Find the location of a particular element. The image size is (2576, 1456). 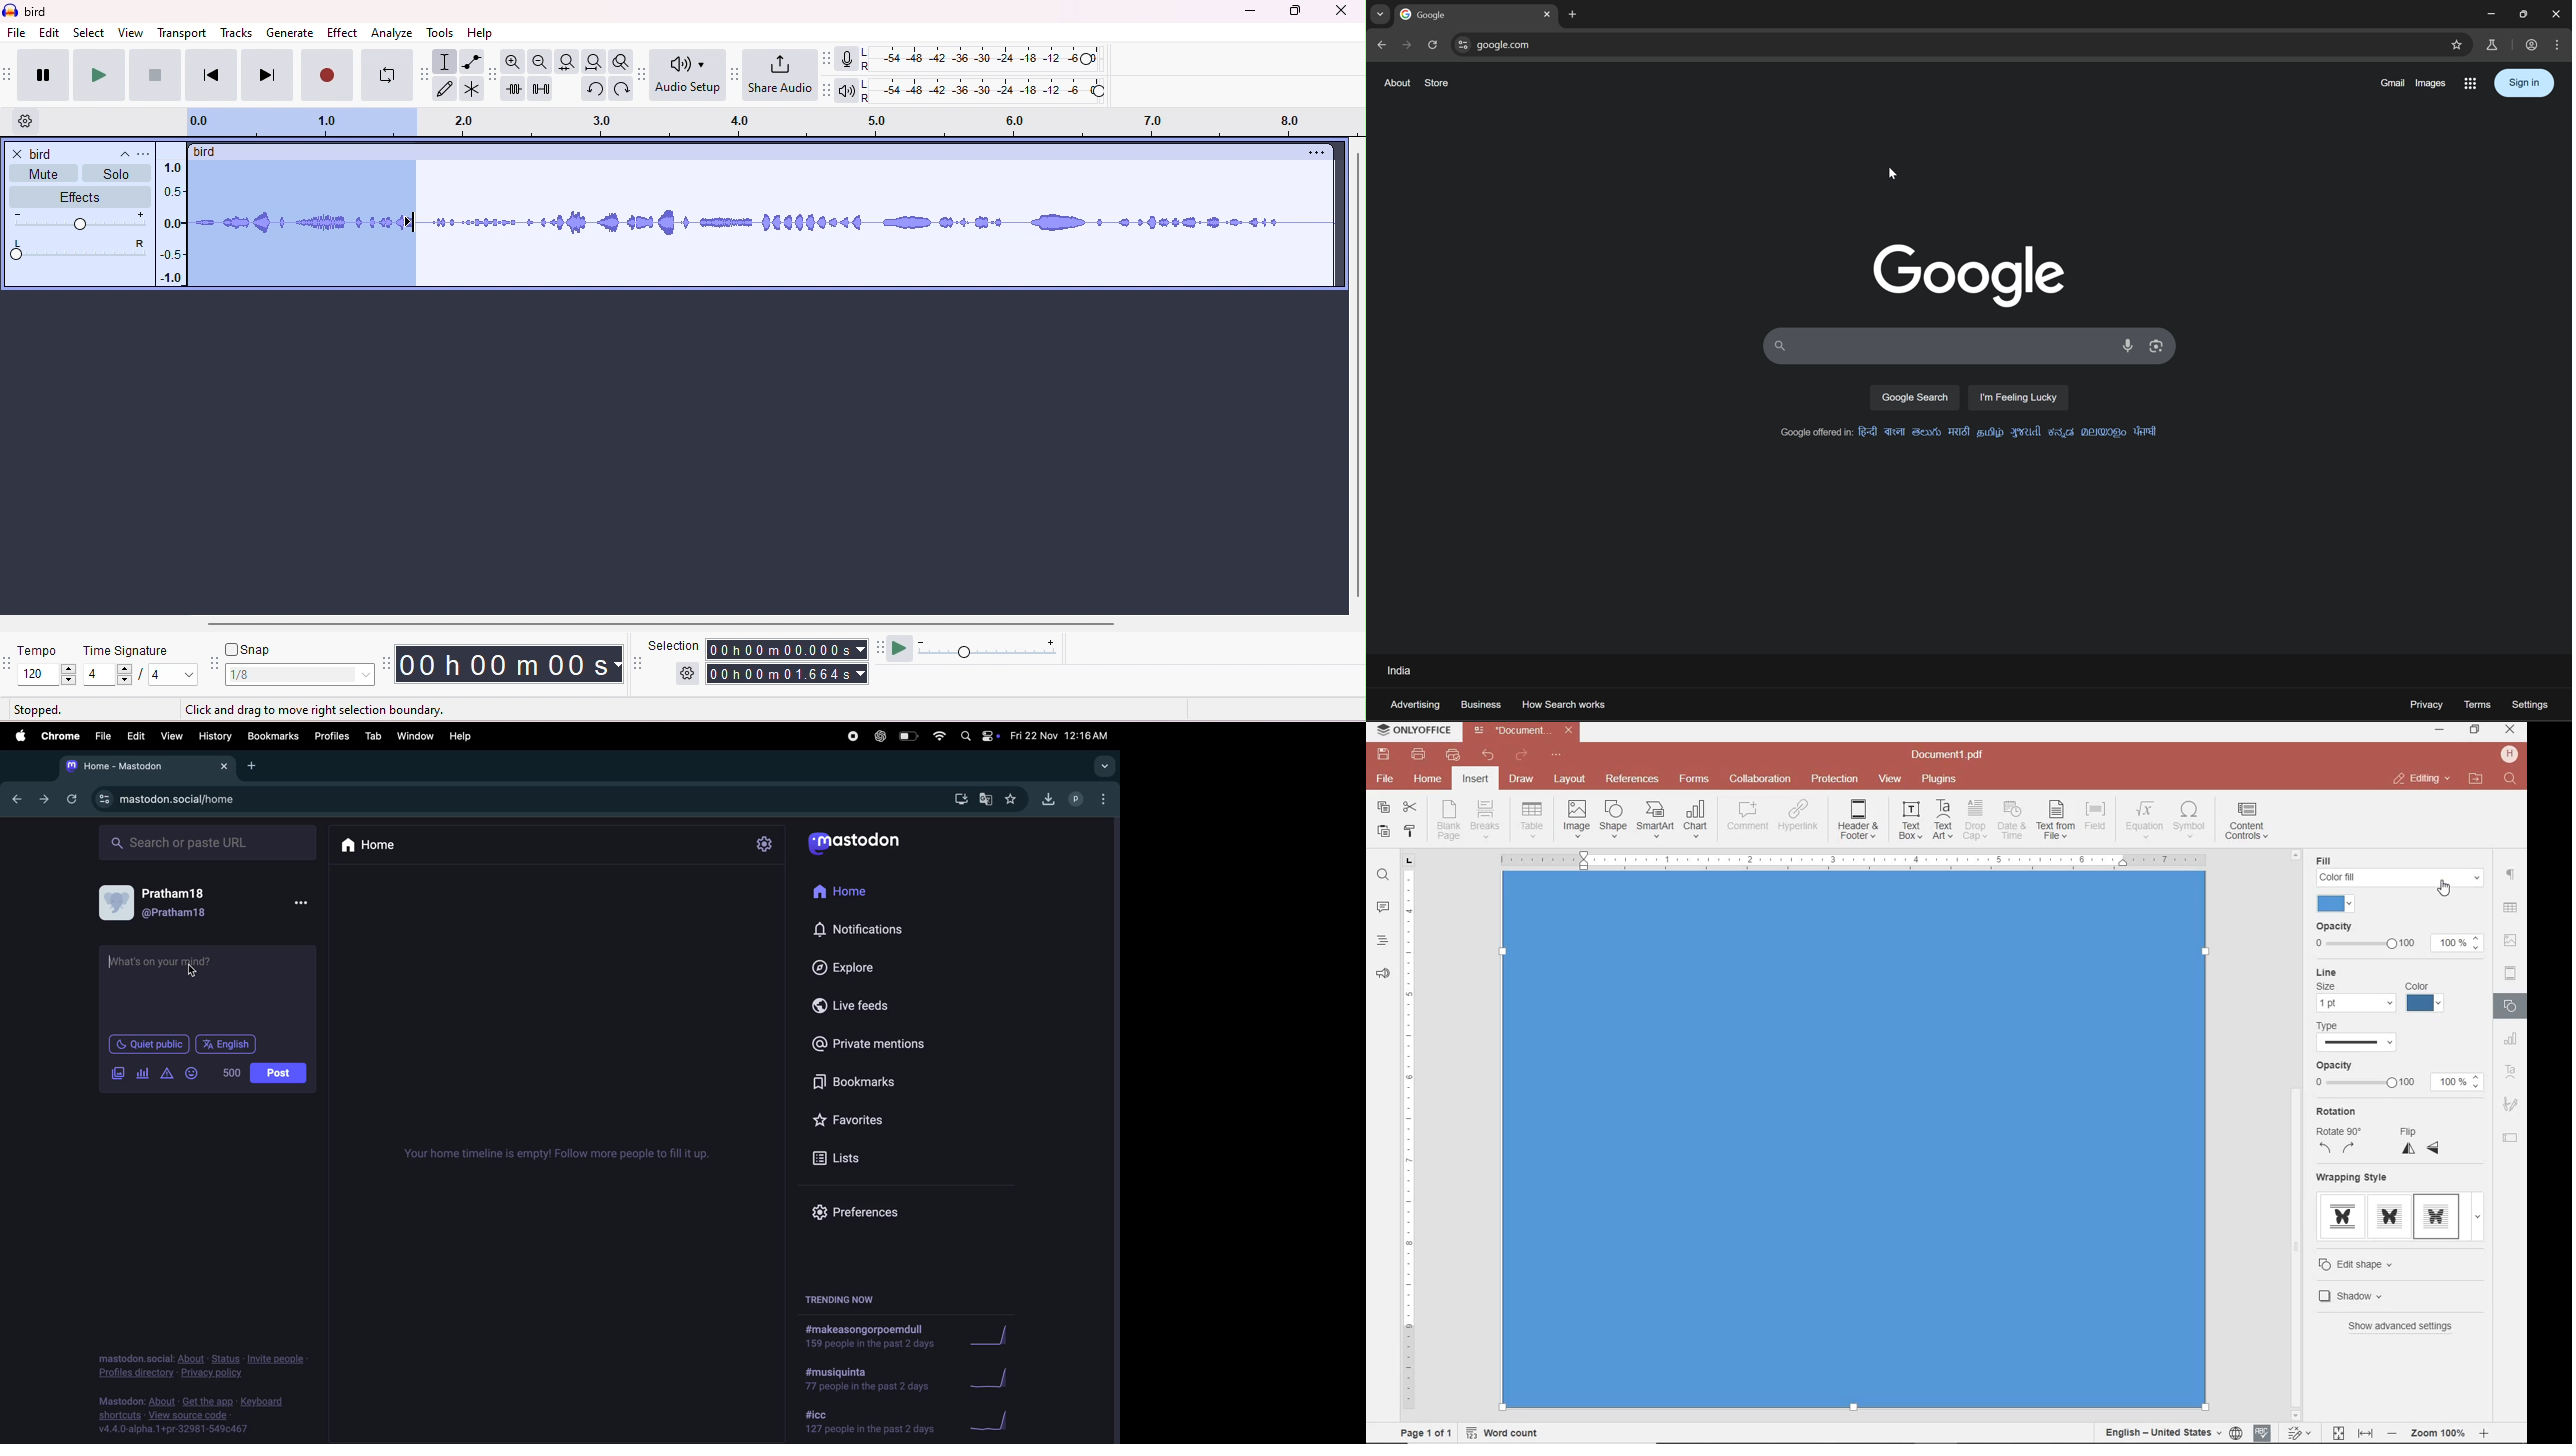

about is located at coordinates (1397, 83).